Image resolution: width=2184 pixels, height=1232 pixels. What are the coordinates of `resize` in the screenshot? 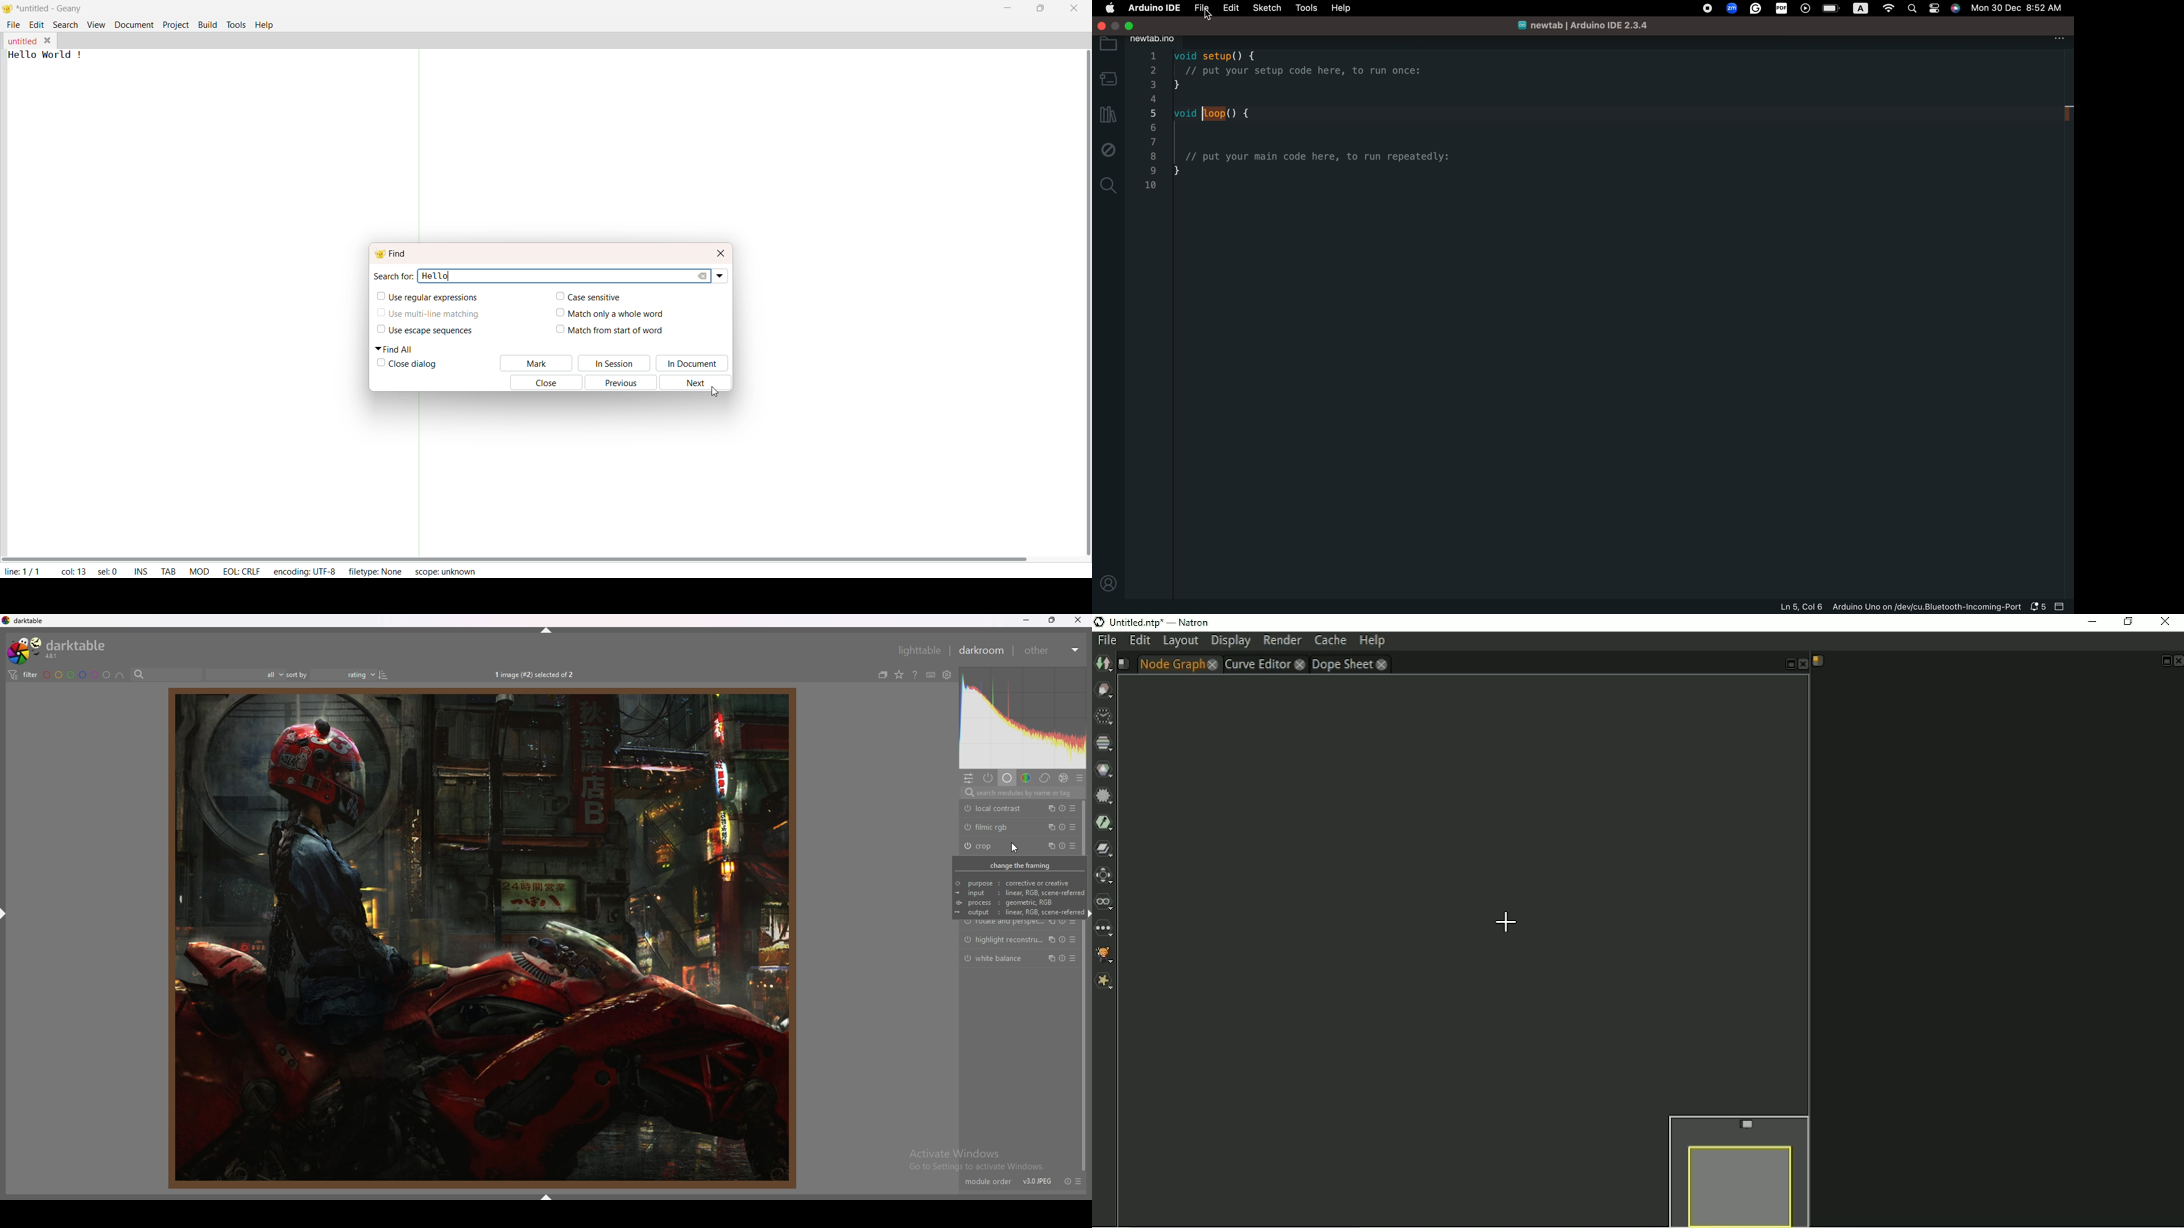 It's located at (1052, 620).